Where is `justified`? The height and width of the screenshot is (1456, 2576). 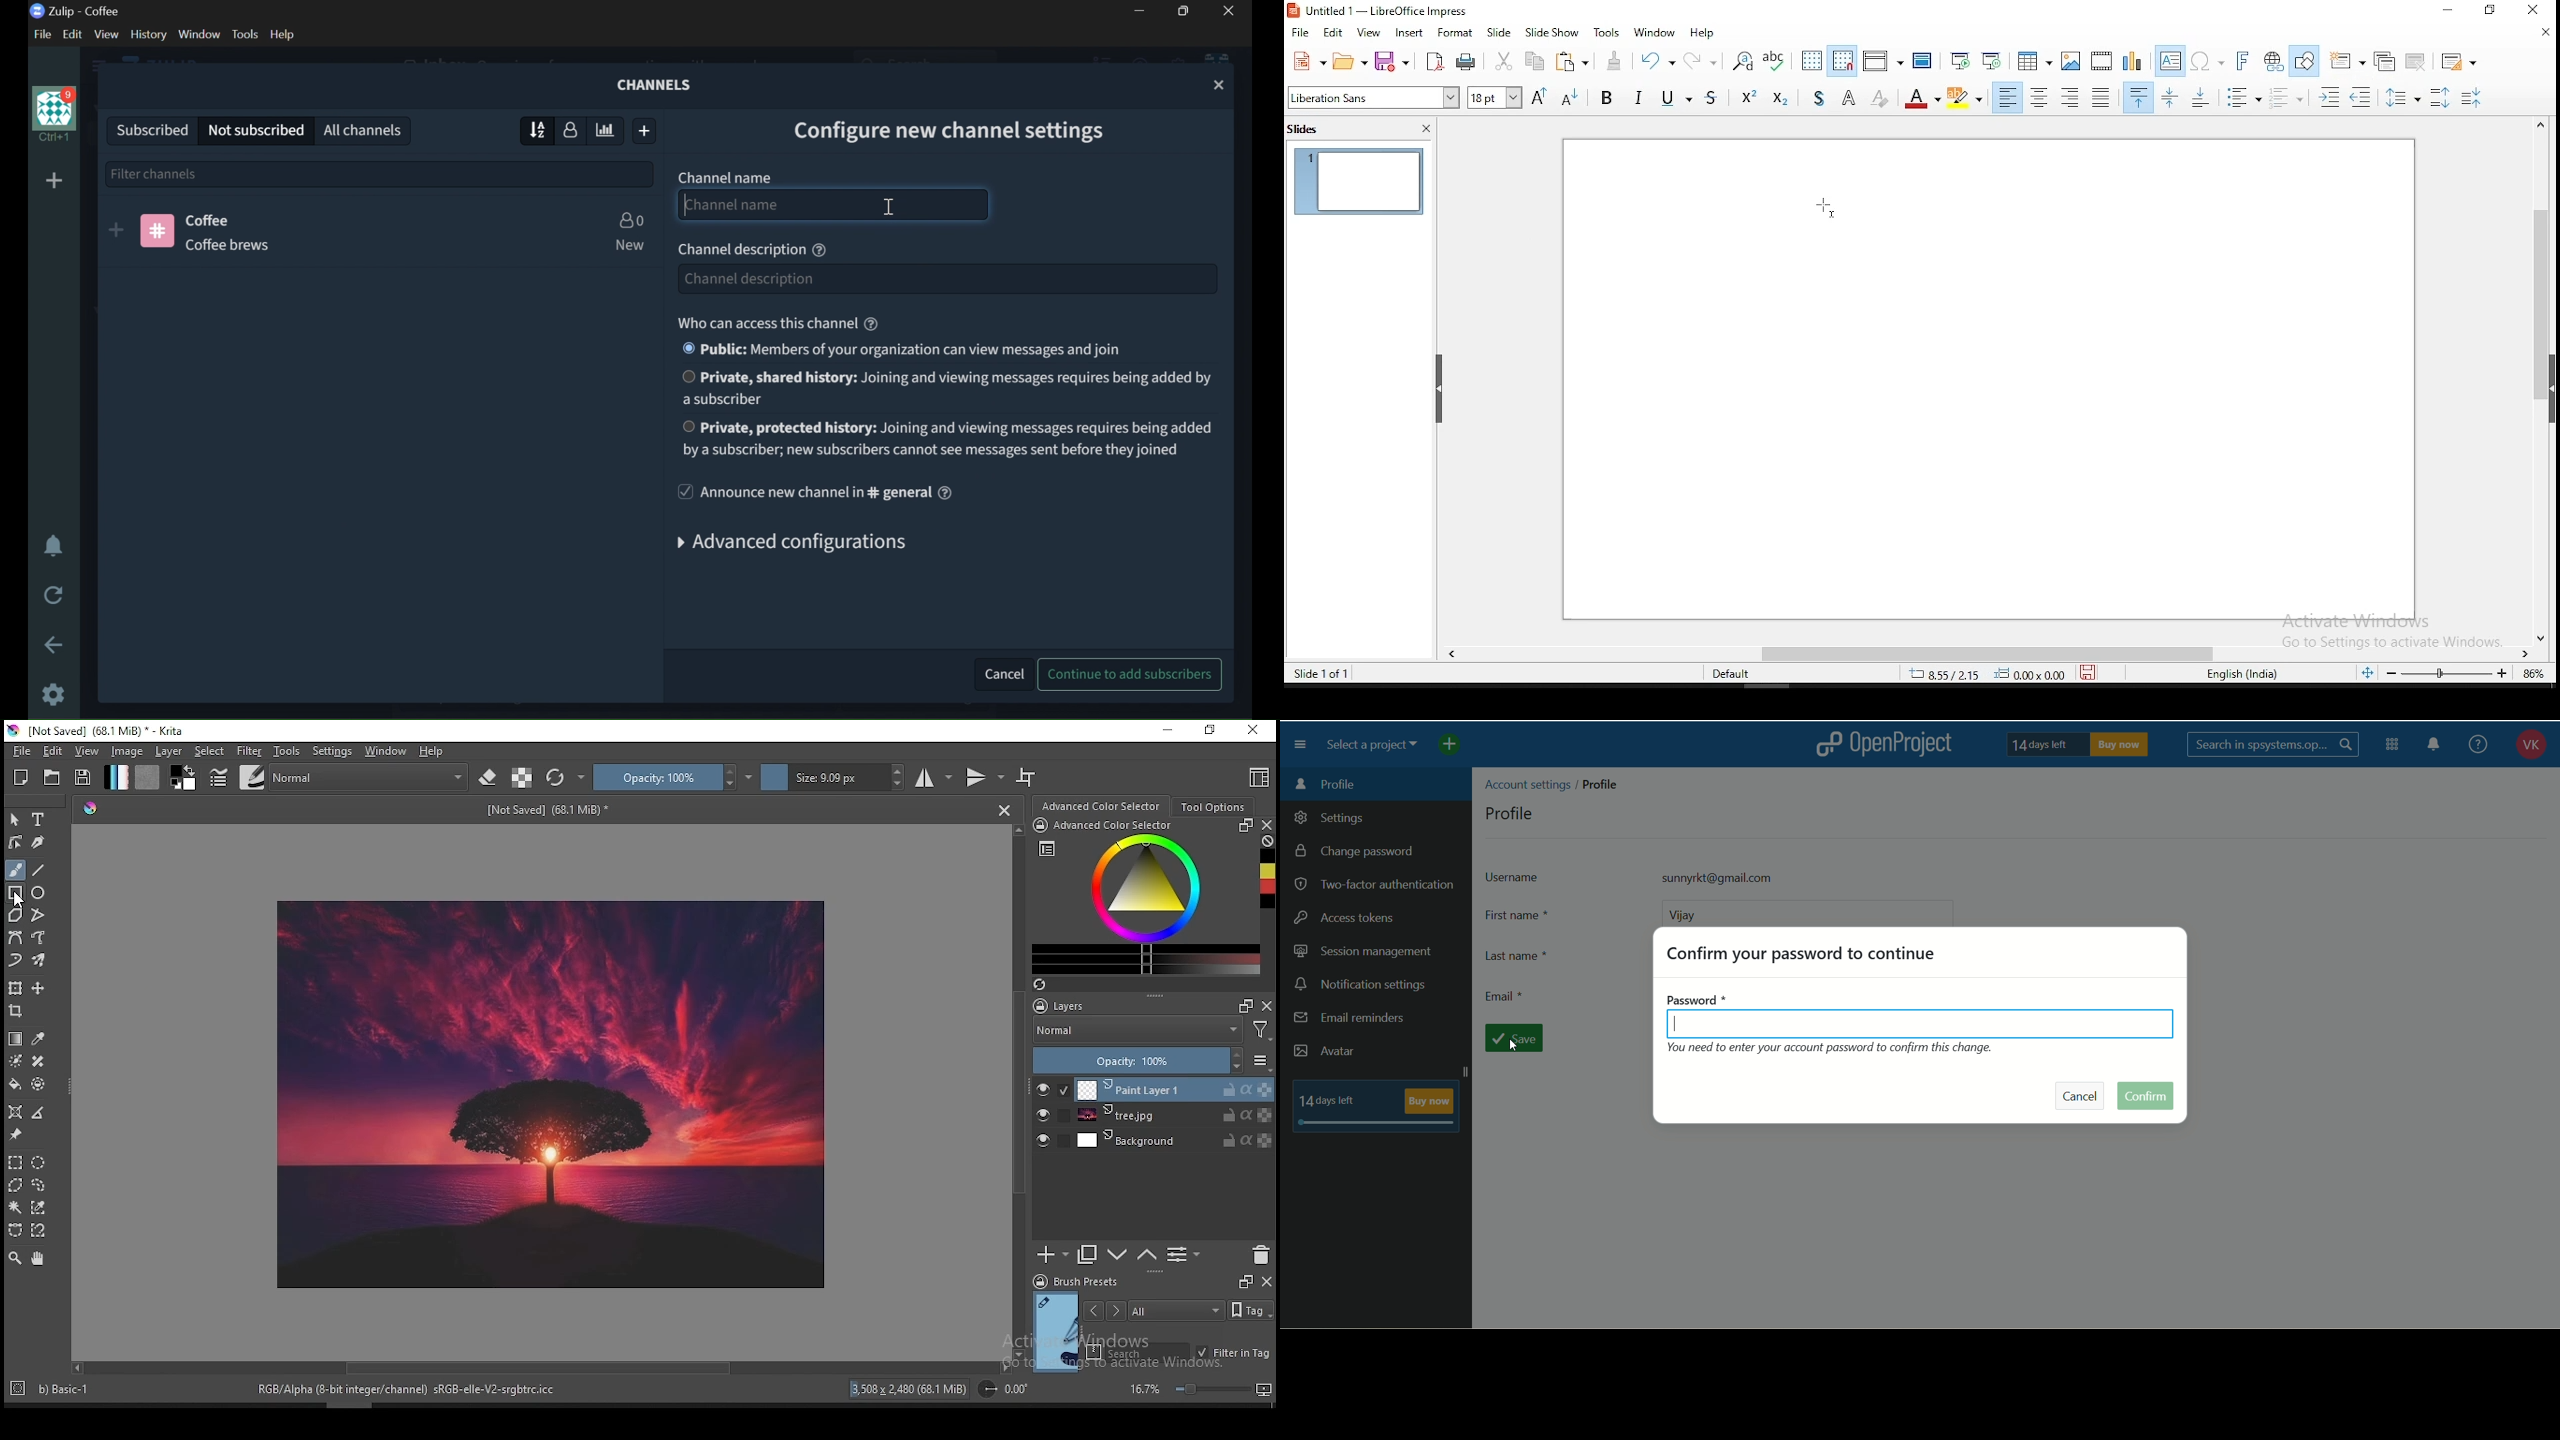 justified is located at coordinates (2102, 98).